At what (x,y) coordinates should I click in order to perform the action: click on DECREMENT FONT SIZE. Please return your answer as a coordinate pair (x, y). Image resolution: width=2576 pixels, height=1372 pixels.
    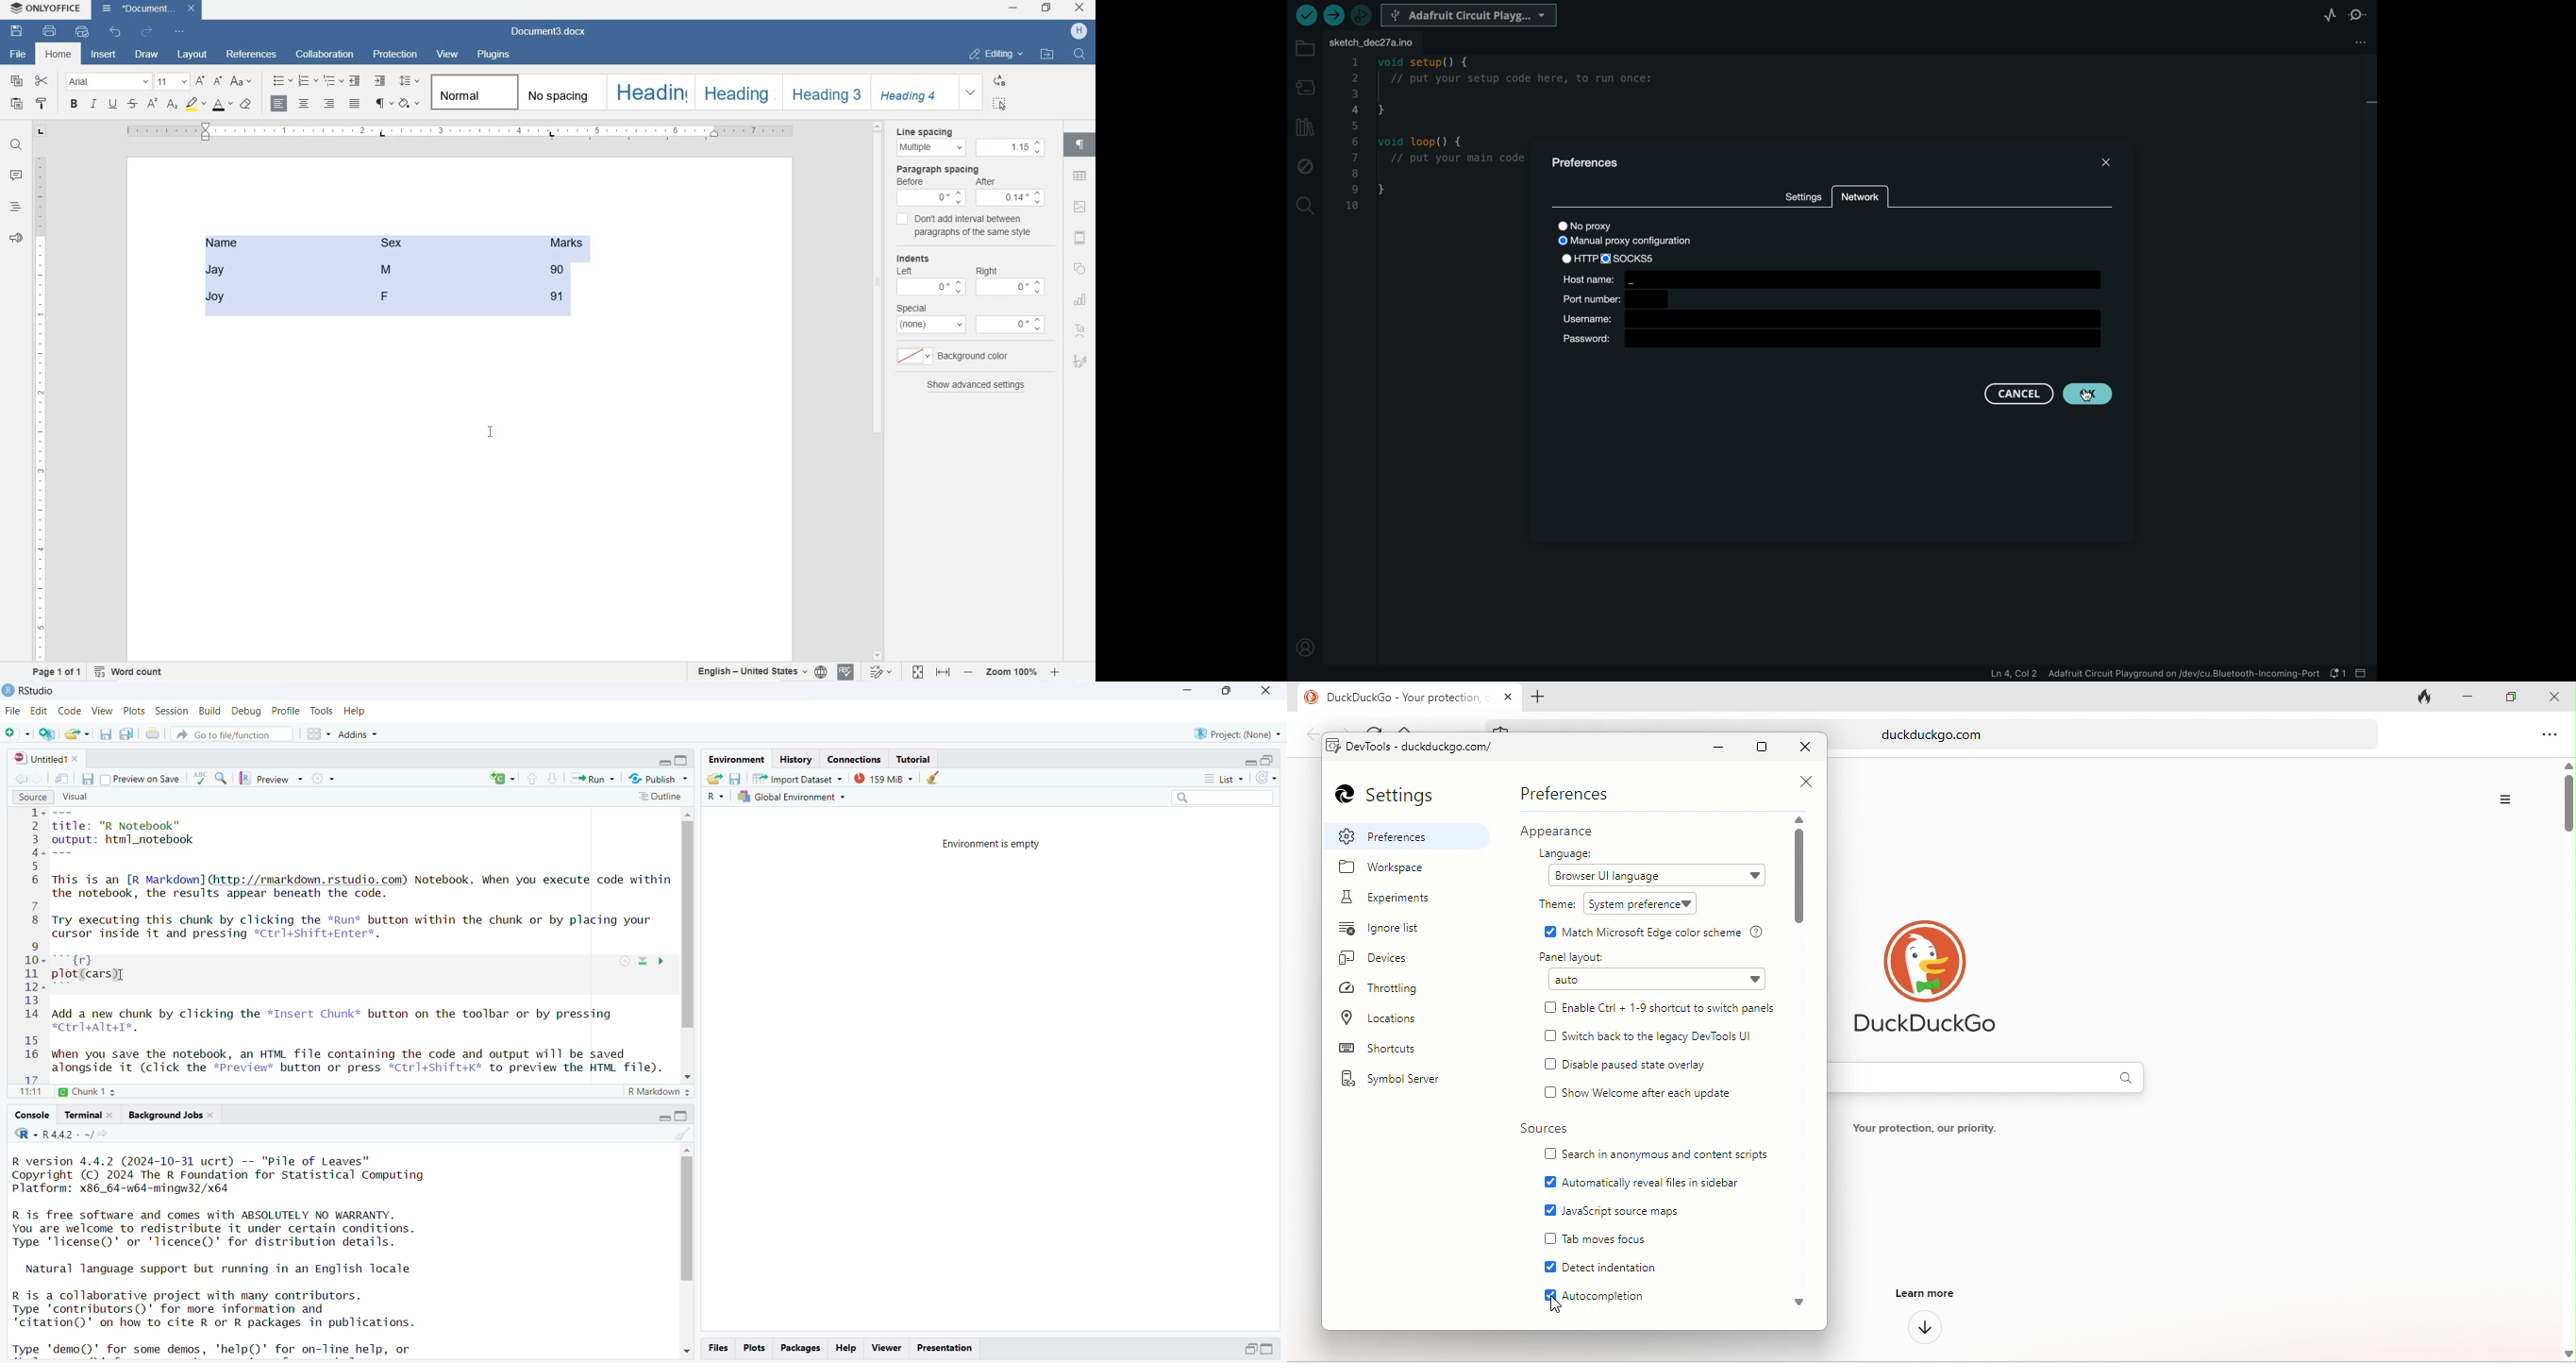
    Looking at the image, I should click on (219, 82).